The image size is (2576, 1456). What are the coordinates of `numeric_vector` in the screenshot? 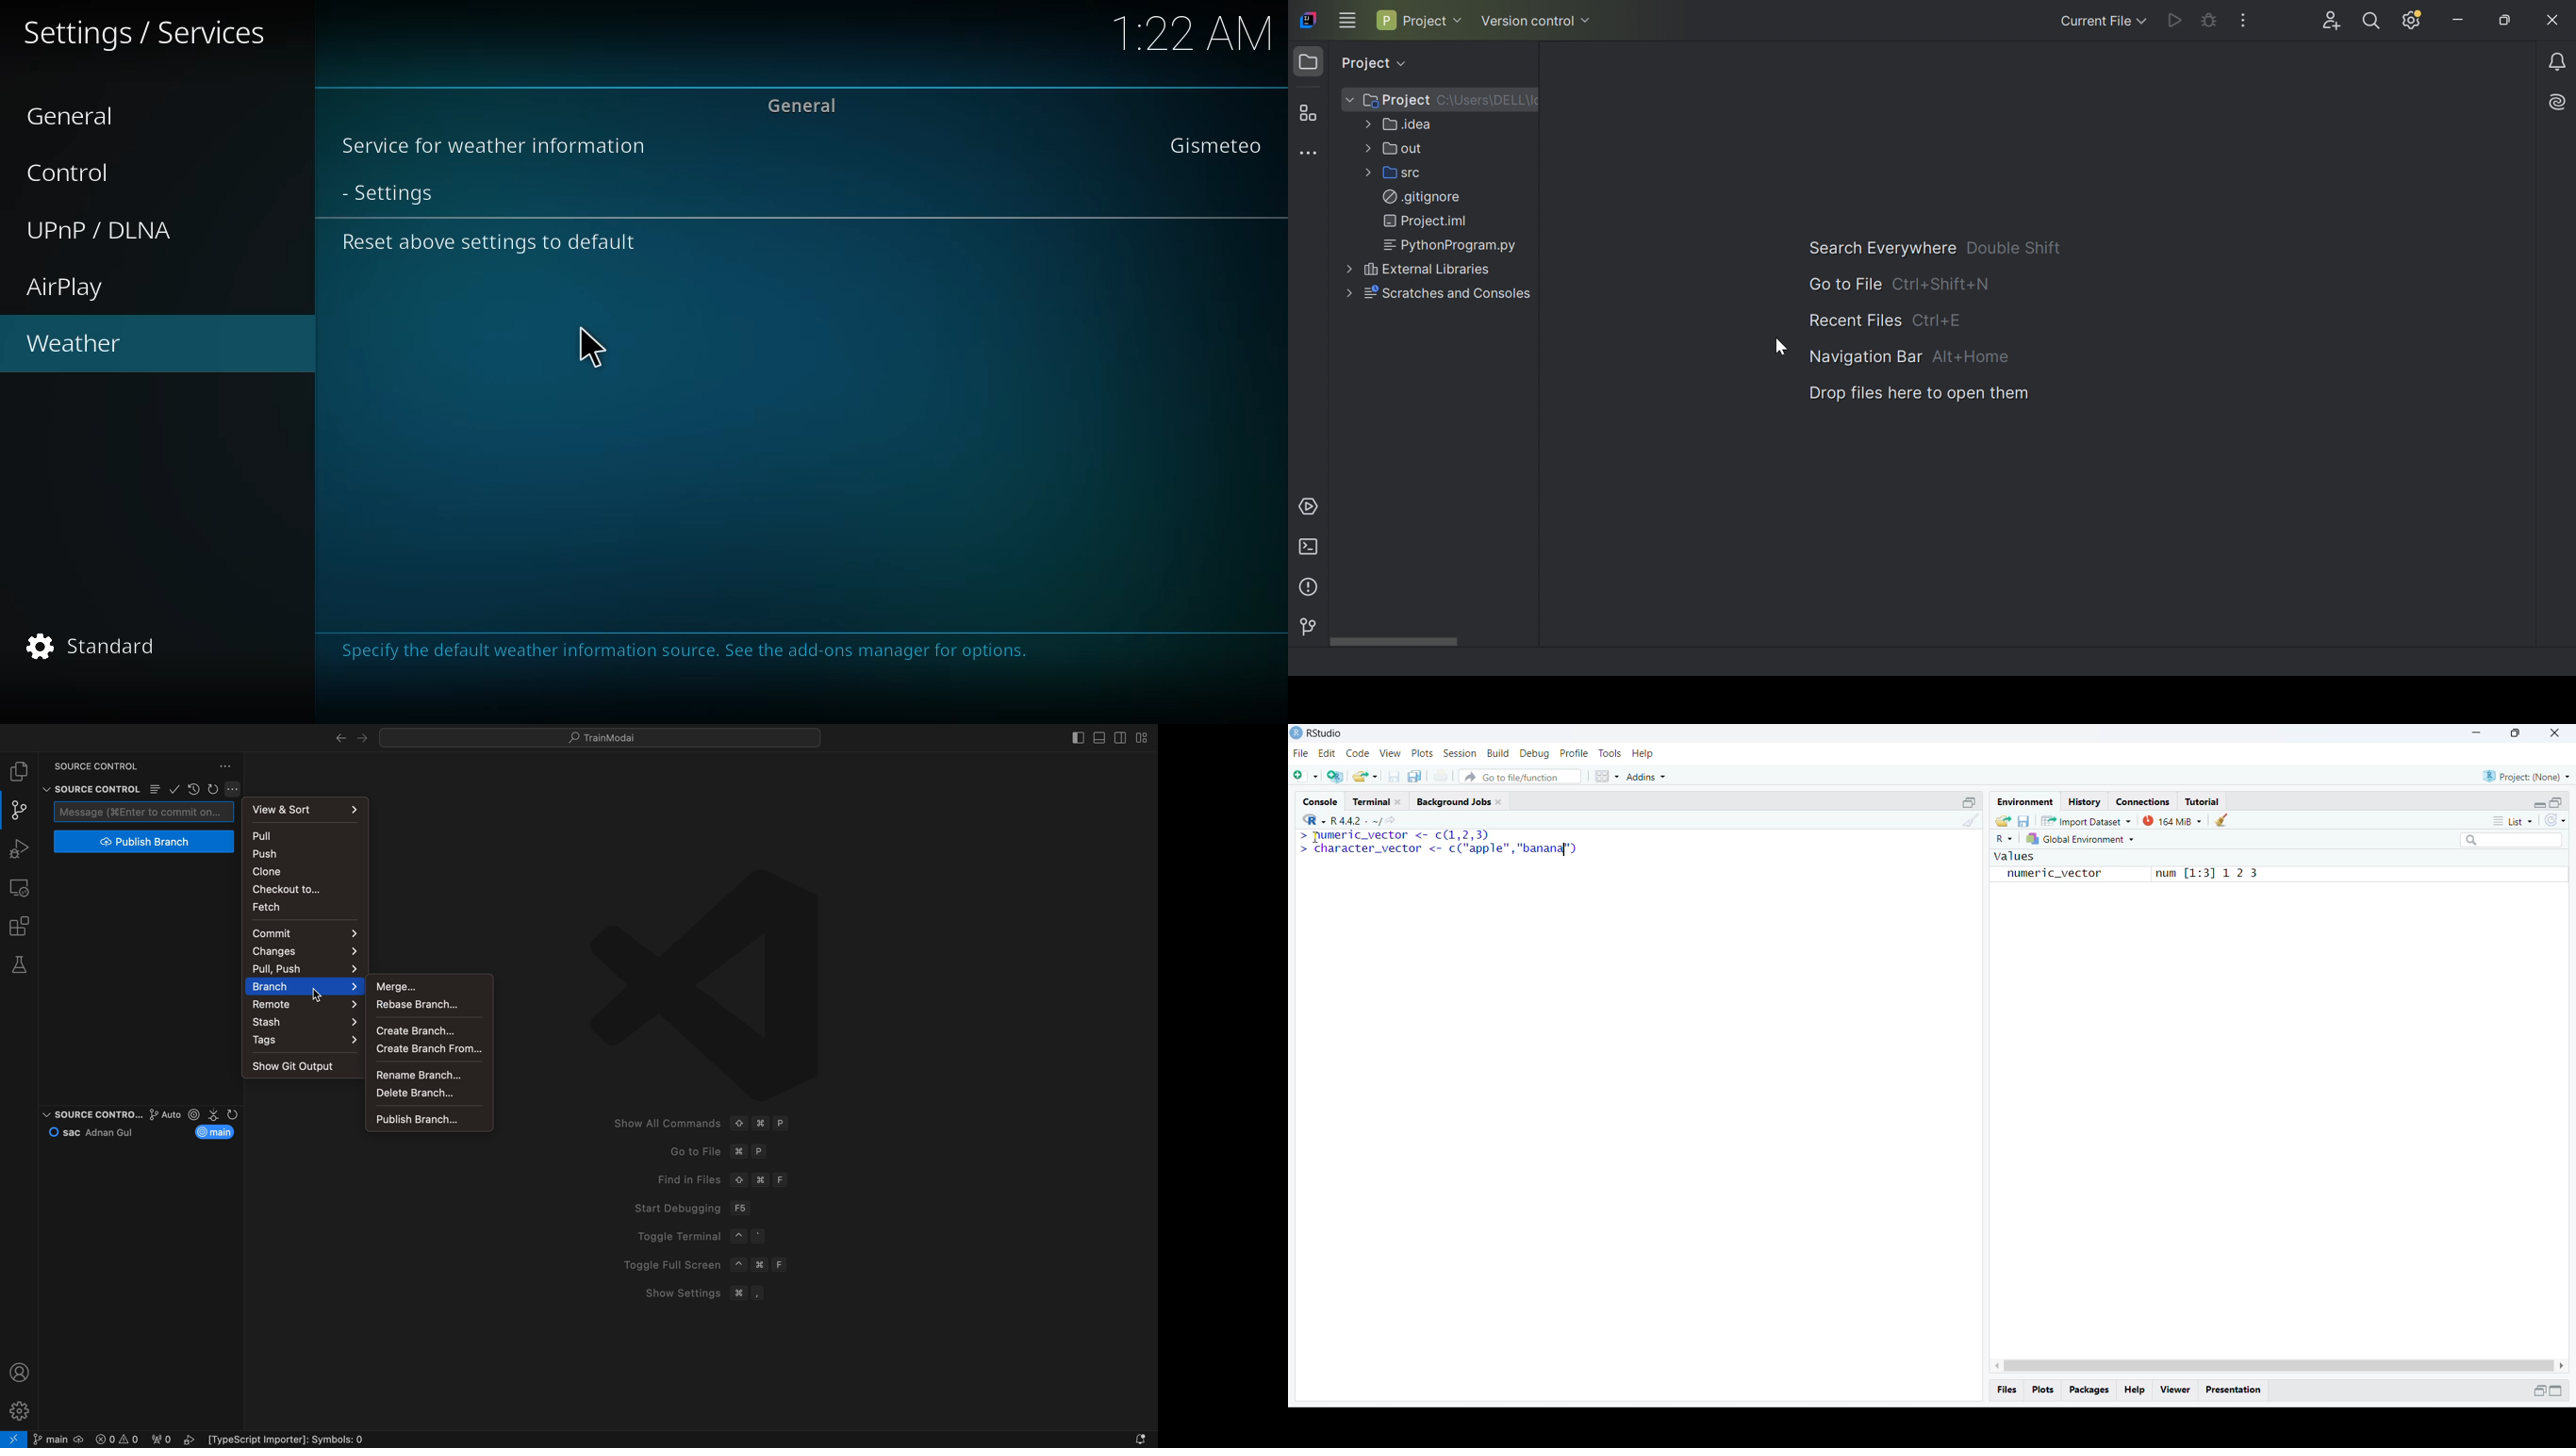 It's located at (2046, 875).